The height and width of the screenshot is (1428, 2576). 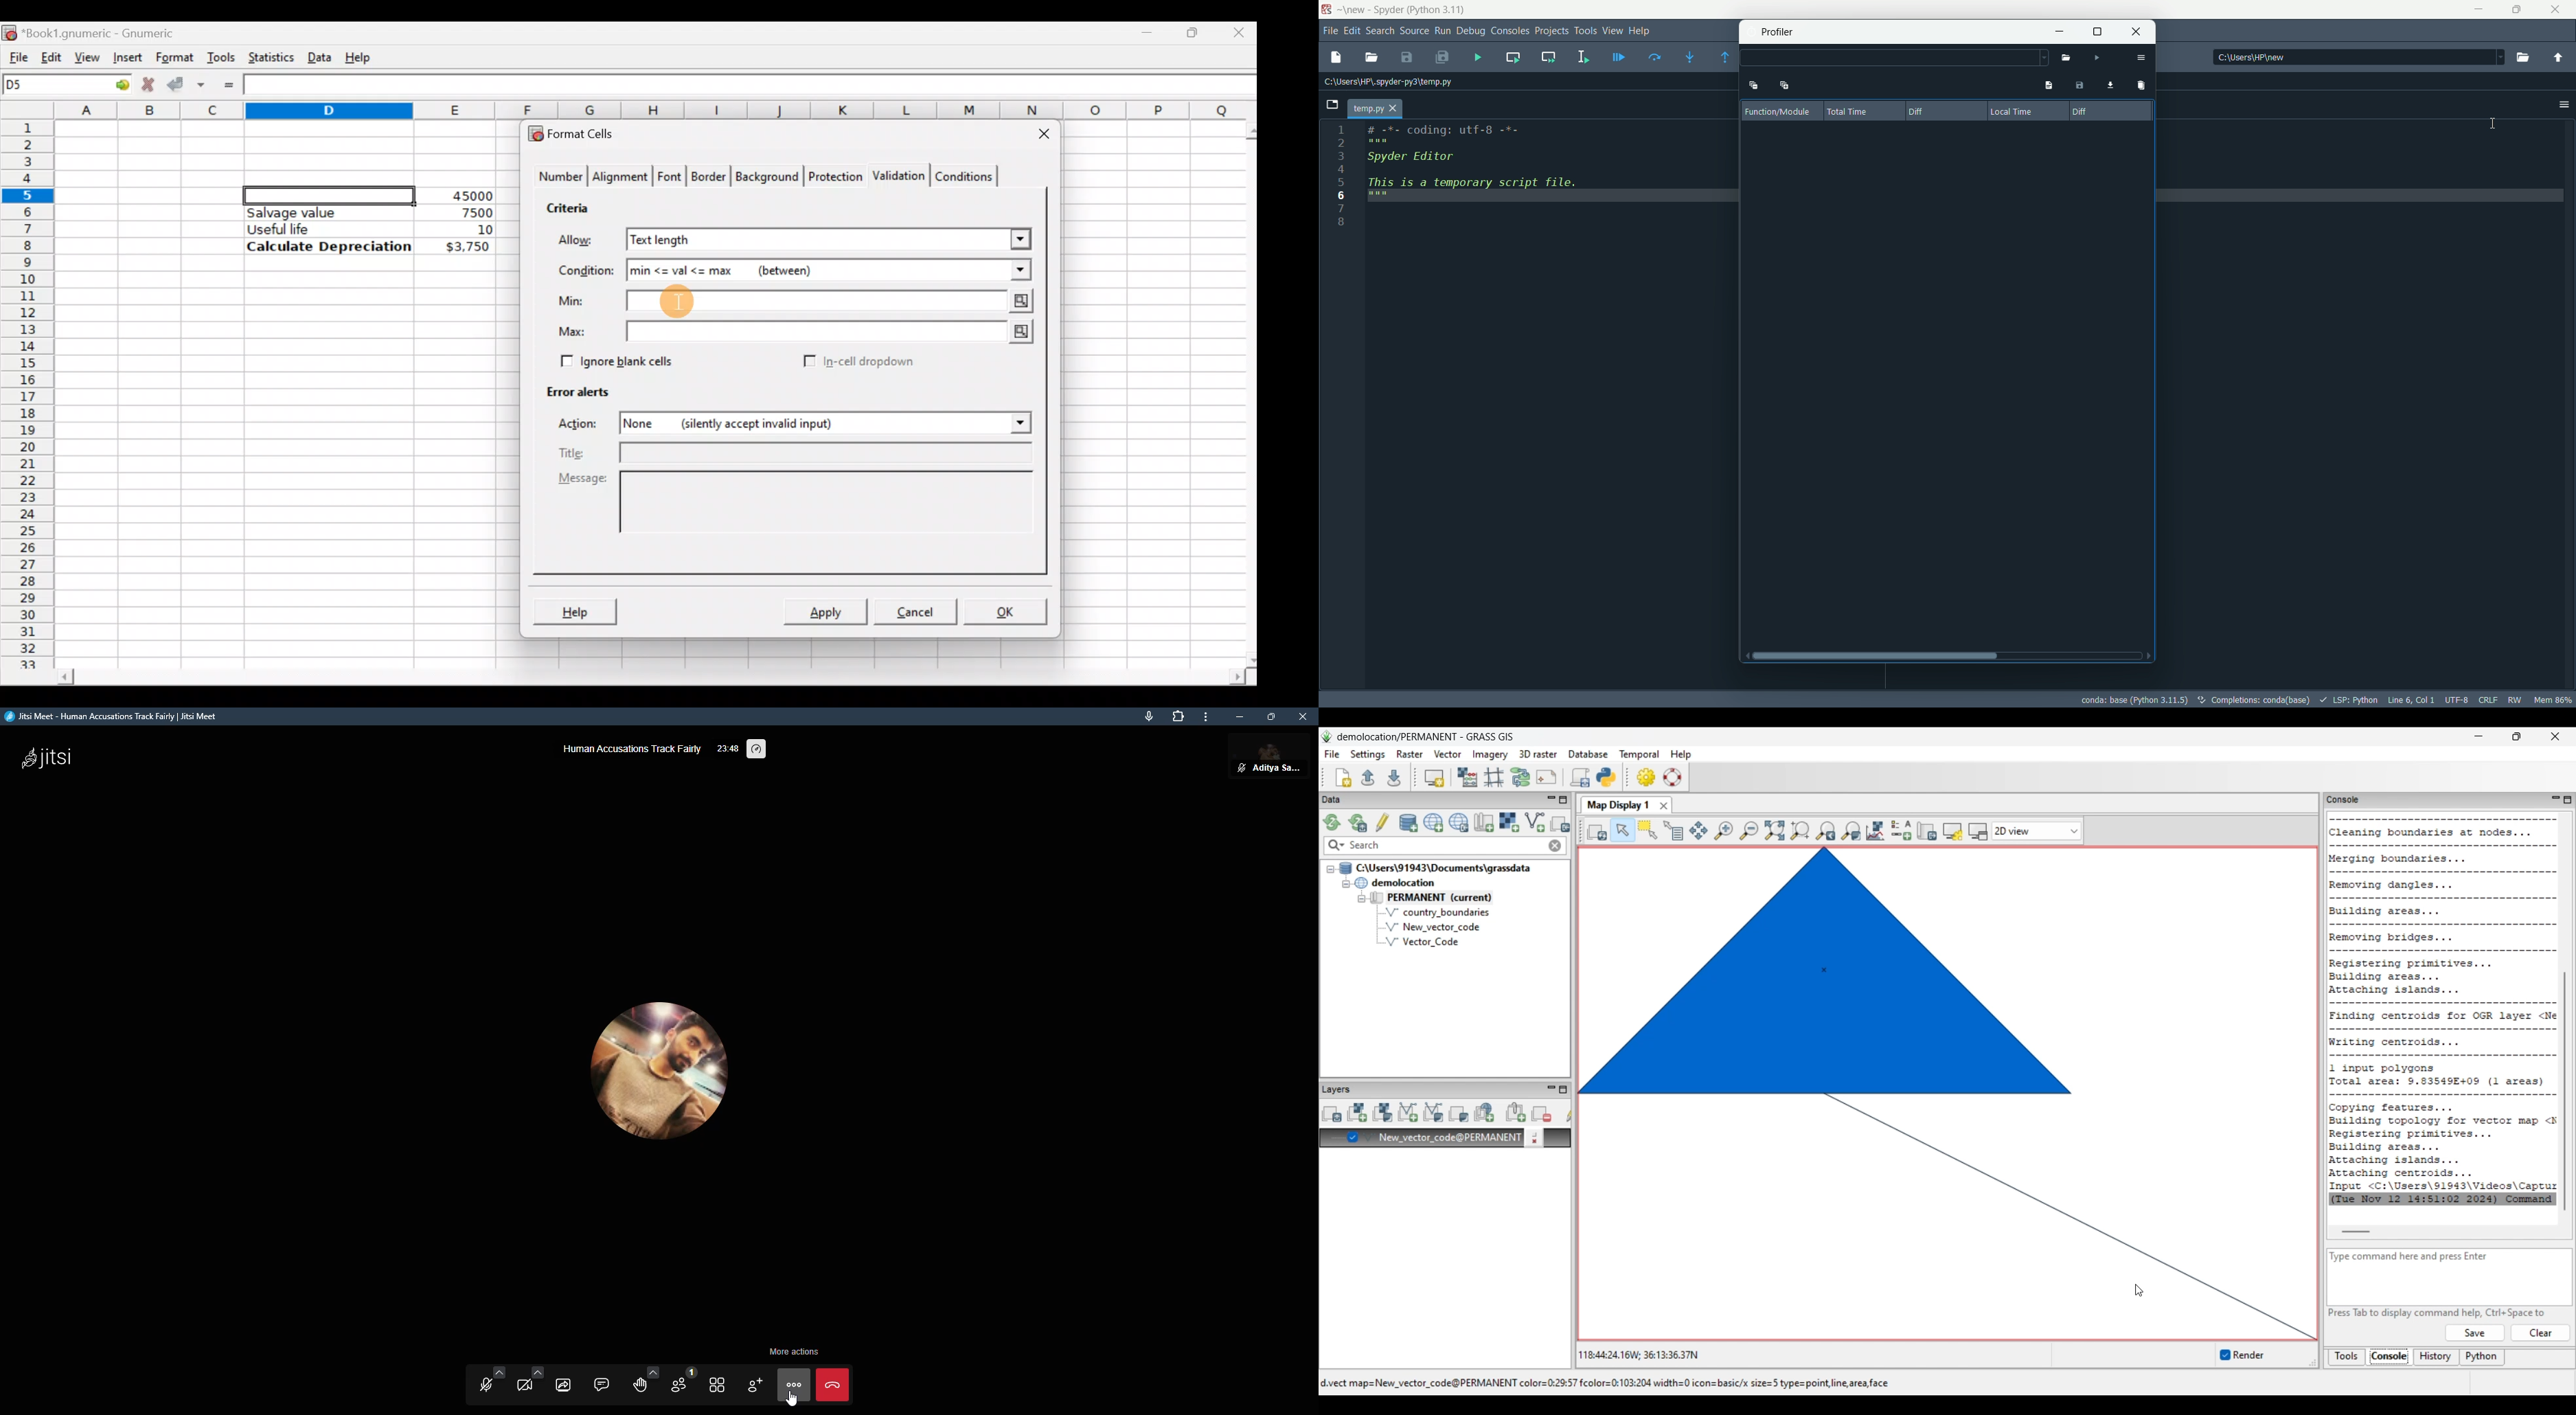 What do you see at coordinates (2141, 59) in the screenshot?
I see `options` at bounding box center [2141, 59].